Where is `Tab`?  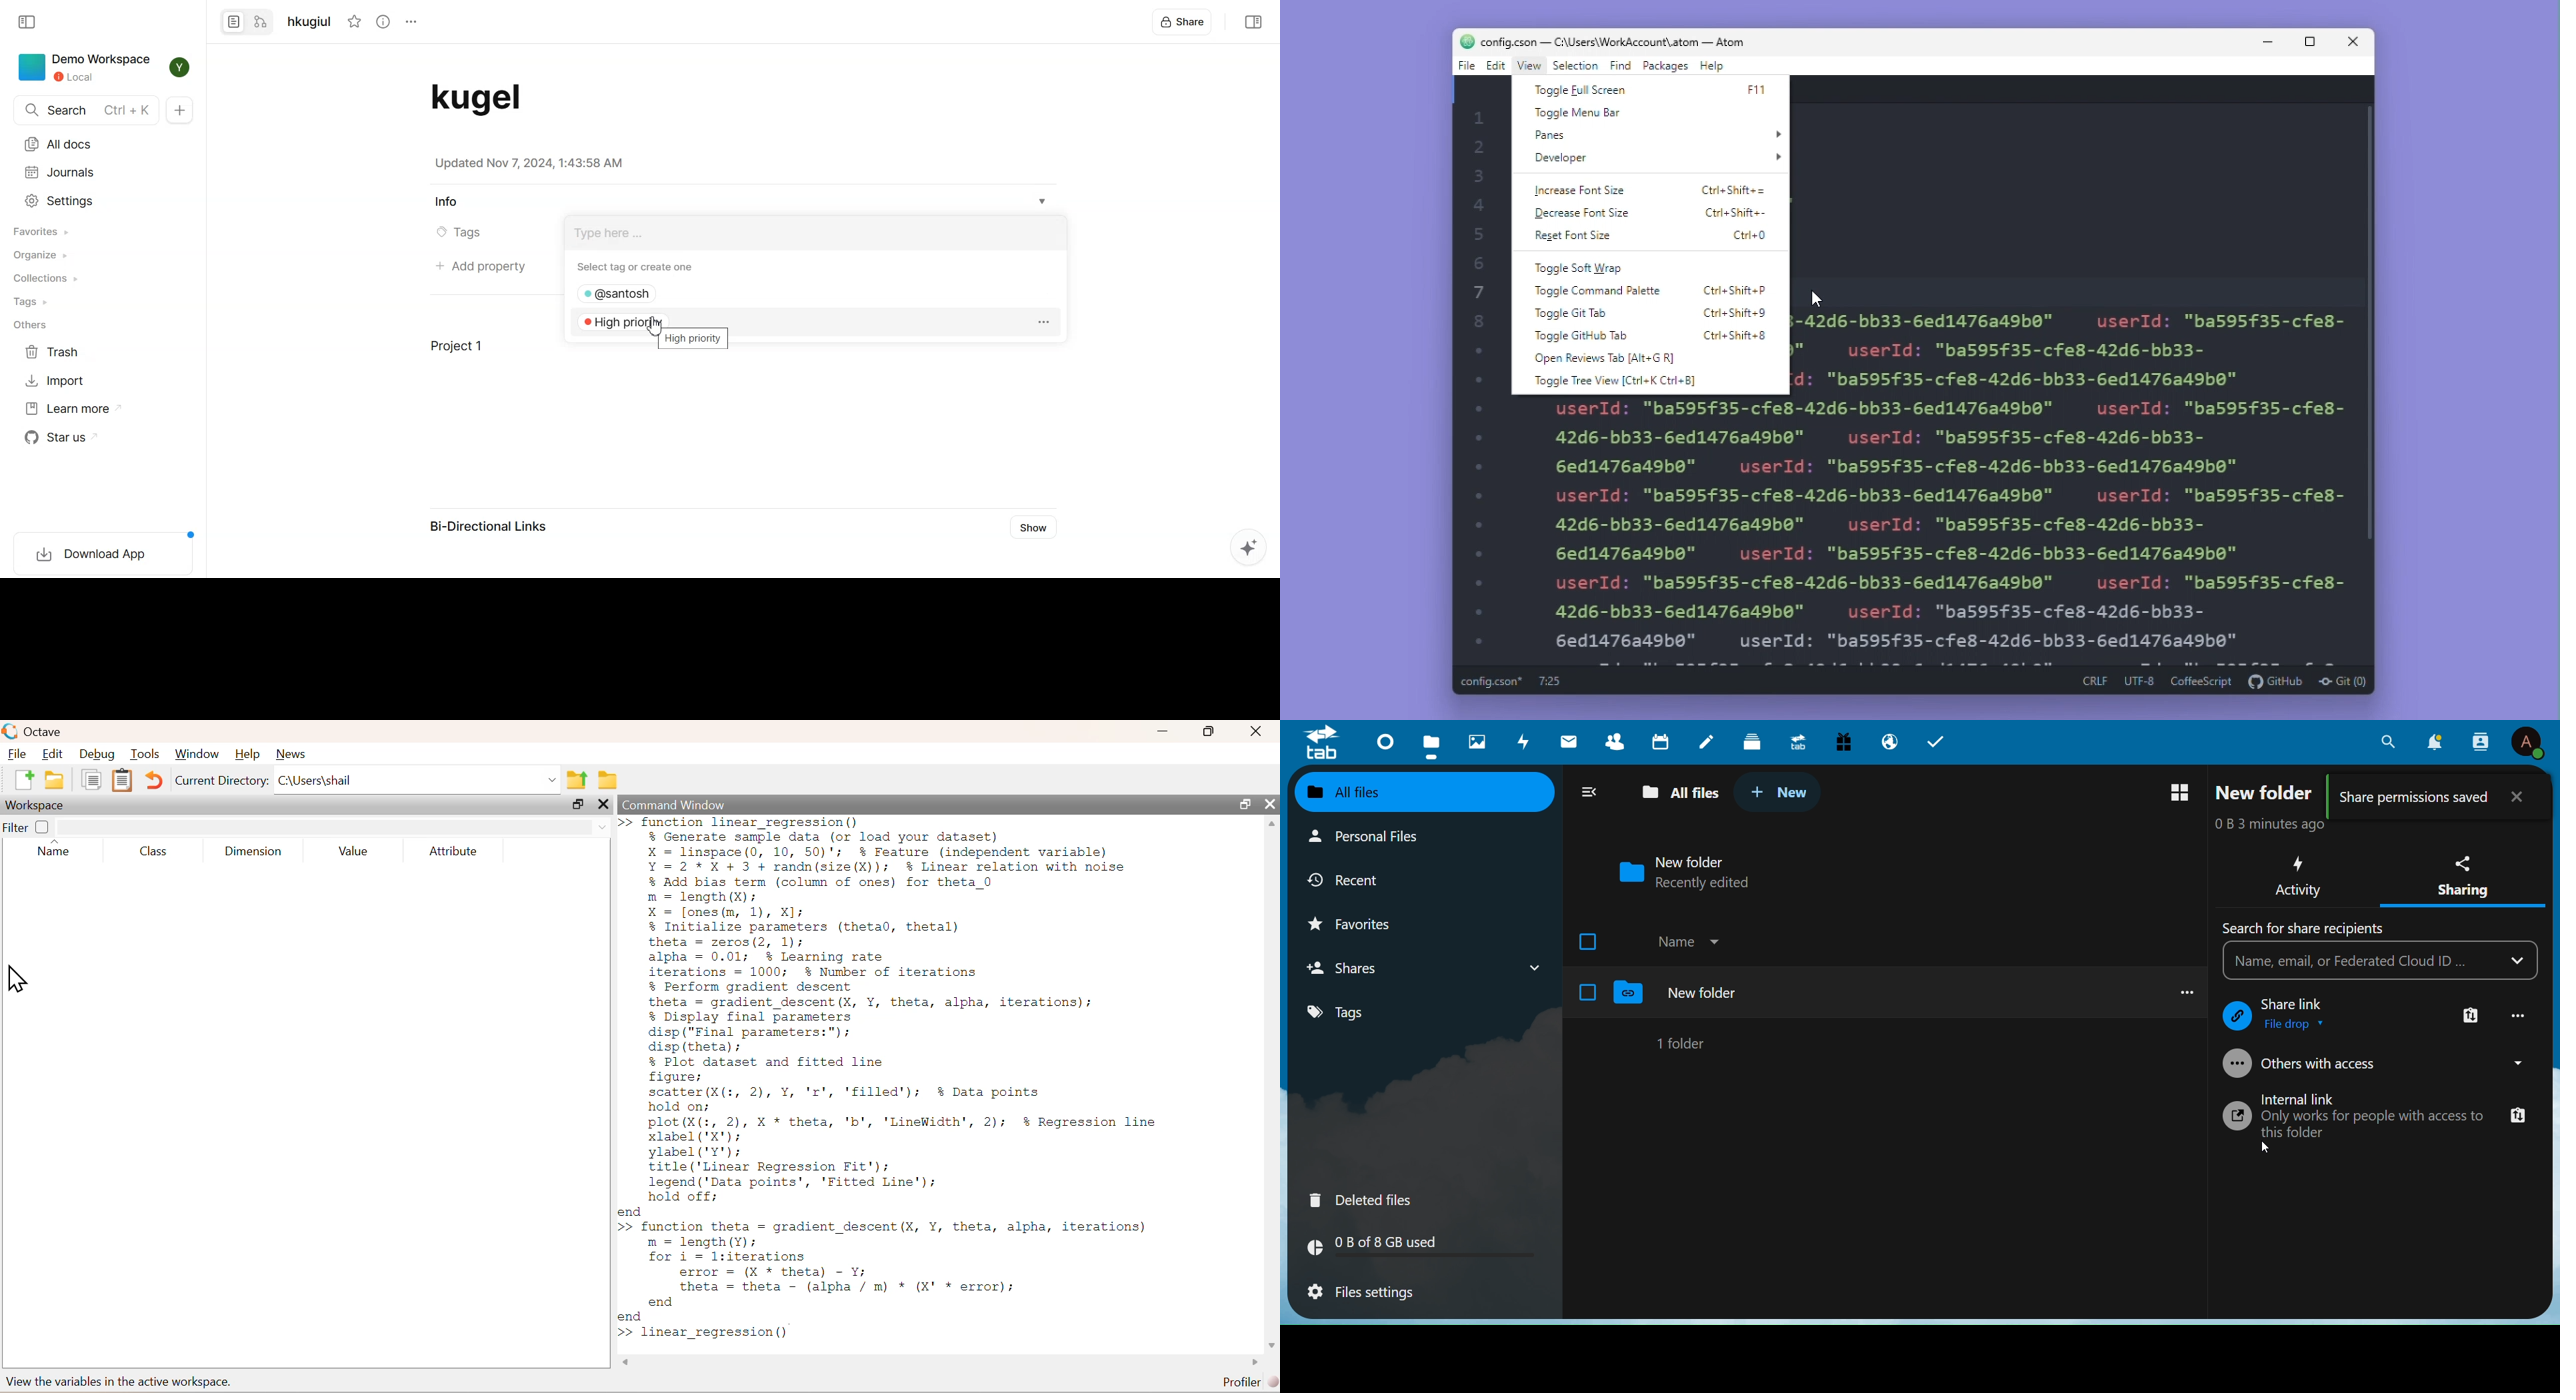
Tab is located at coordinates (1941, 740).